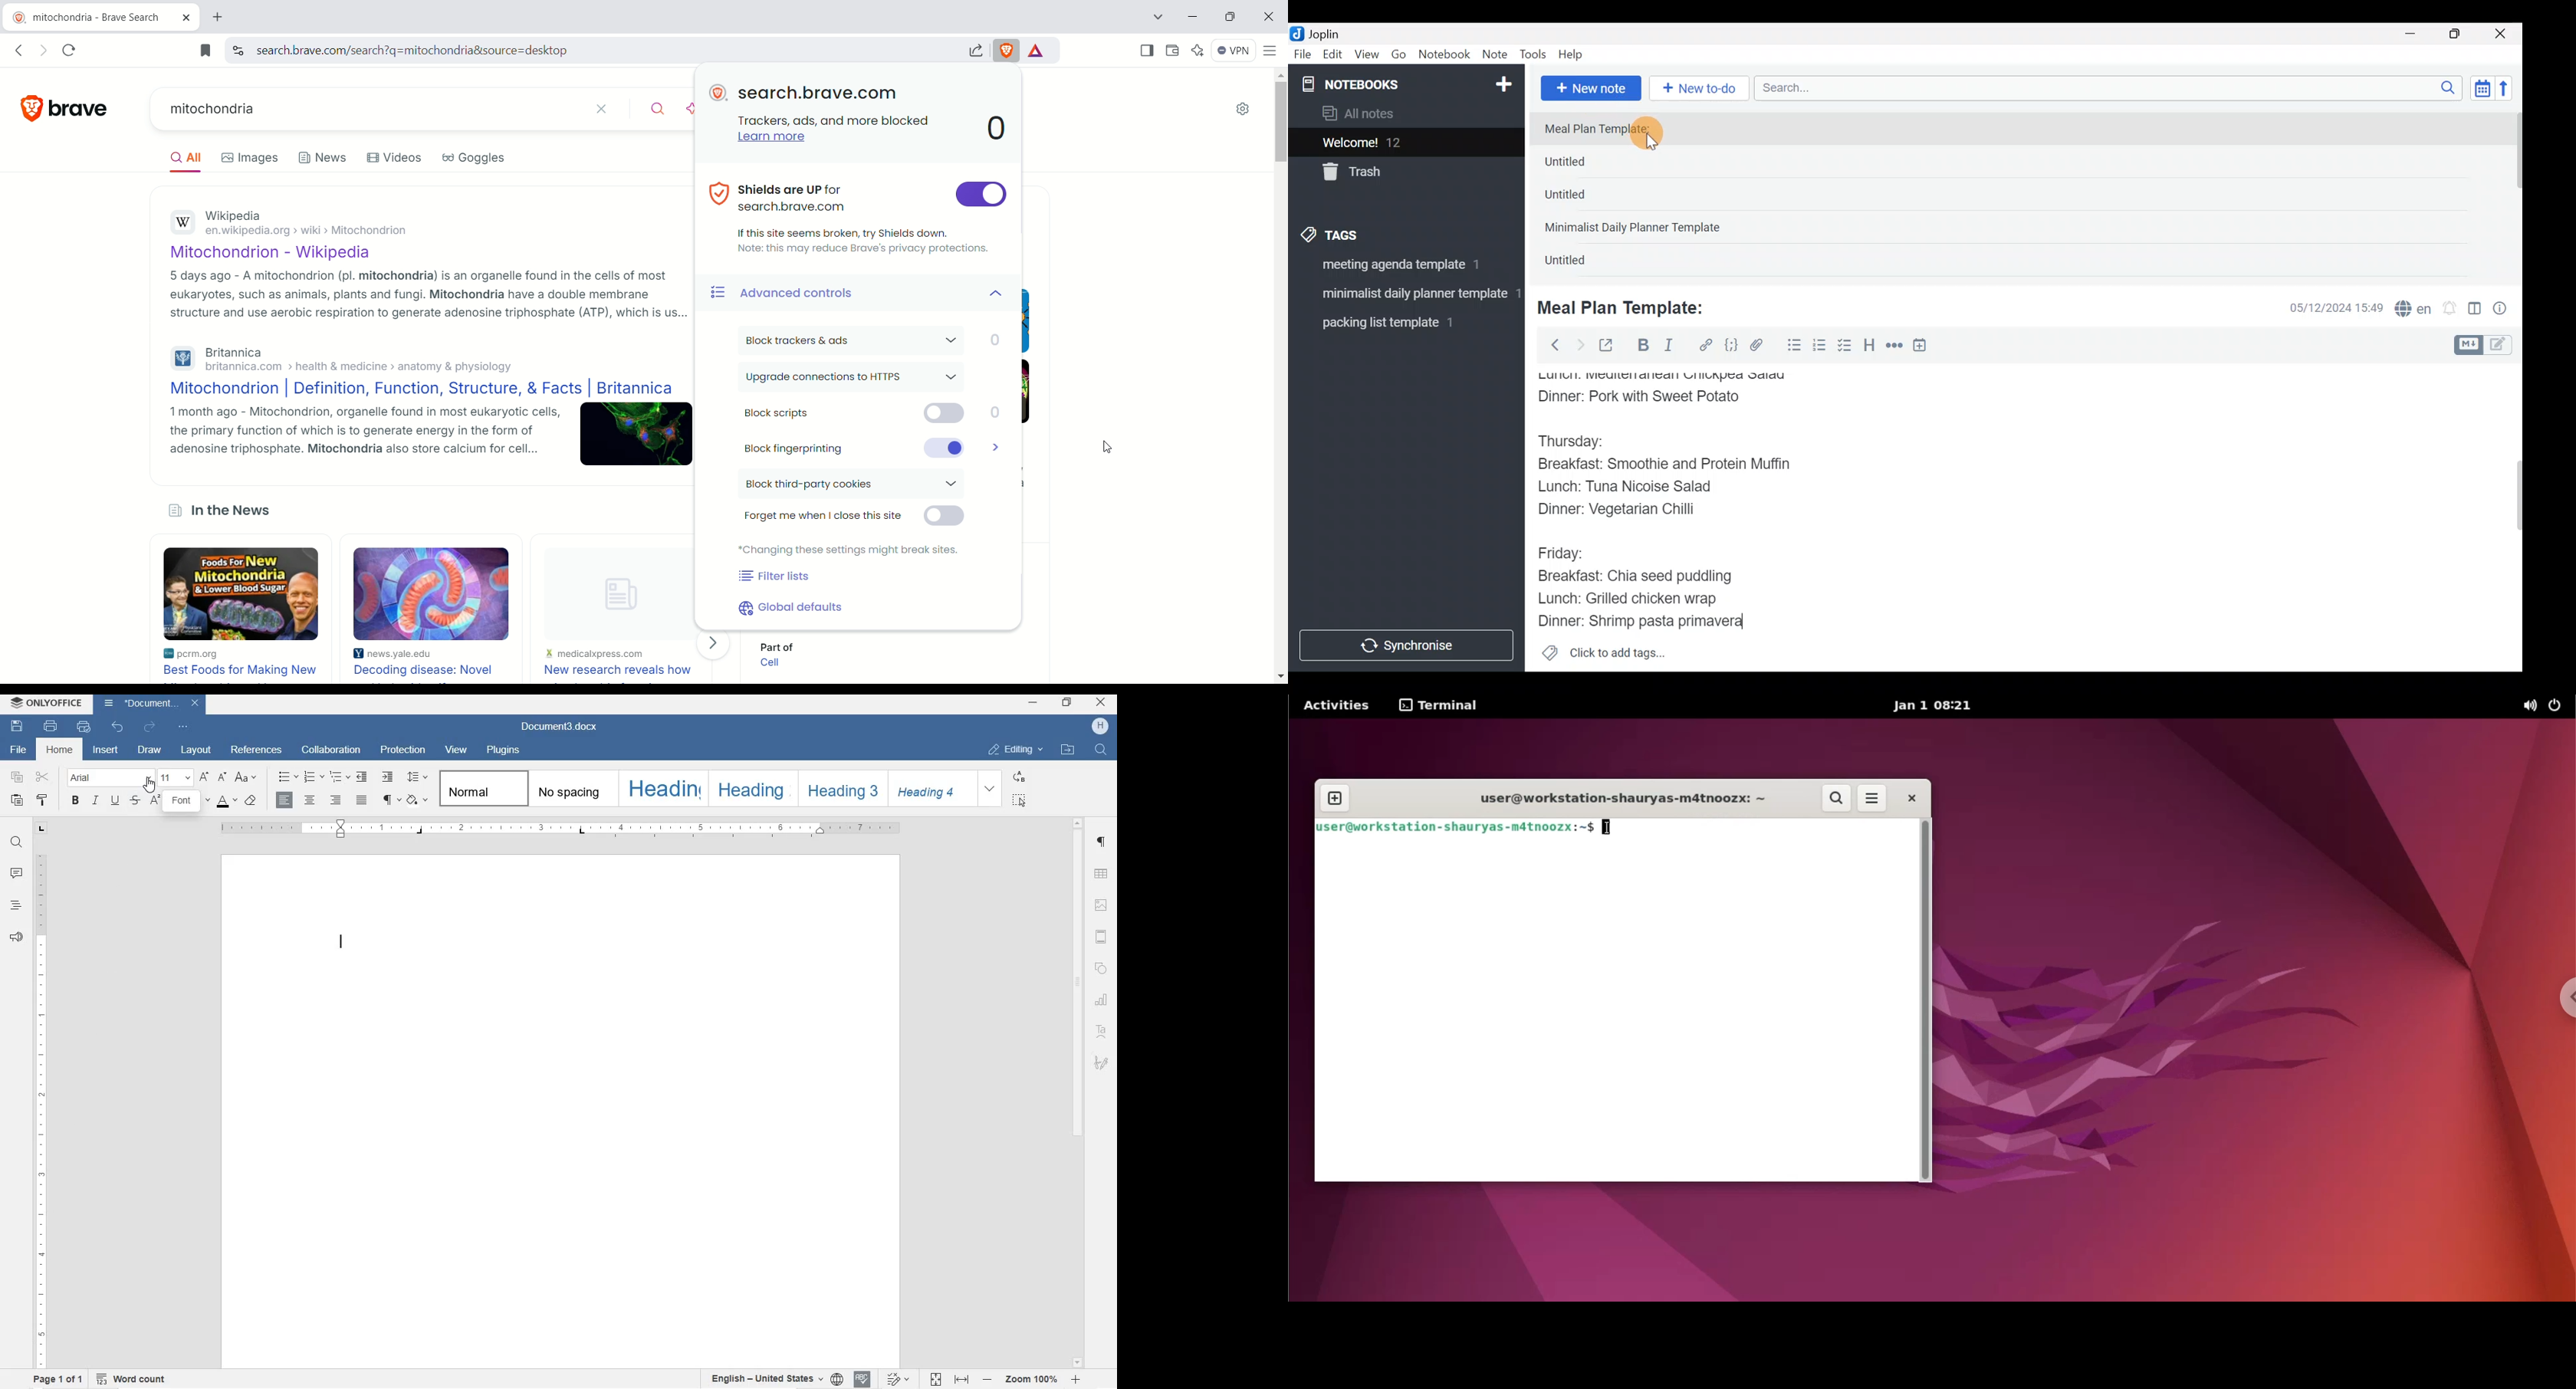  I want to click on Note properties, so click(2506, 309).